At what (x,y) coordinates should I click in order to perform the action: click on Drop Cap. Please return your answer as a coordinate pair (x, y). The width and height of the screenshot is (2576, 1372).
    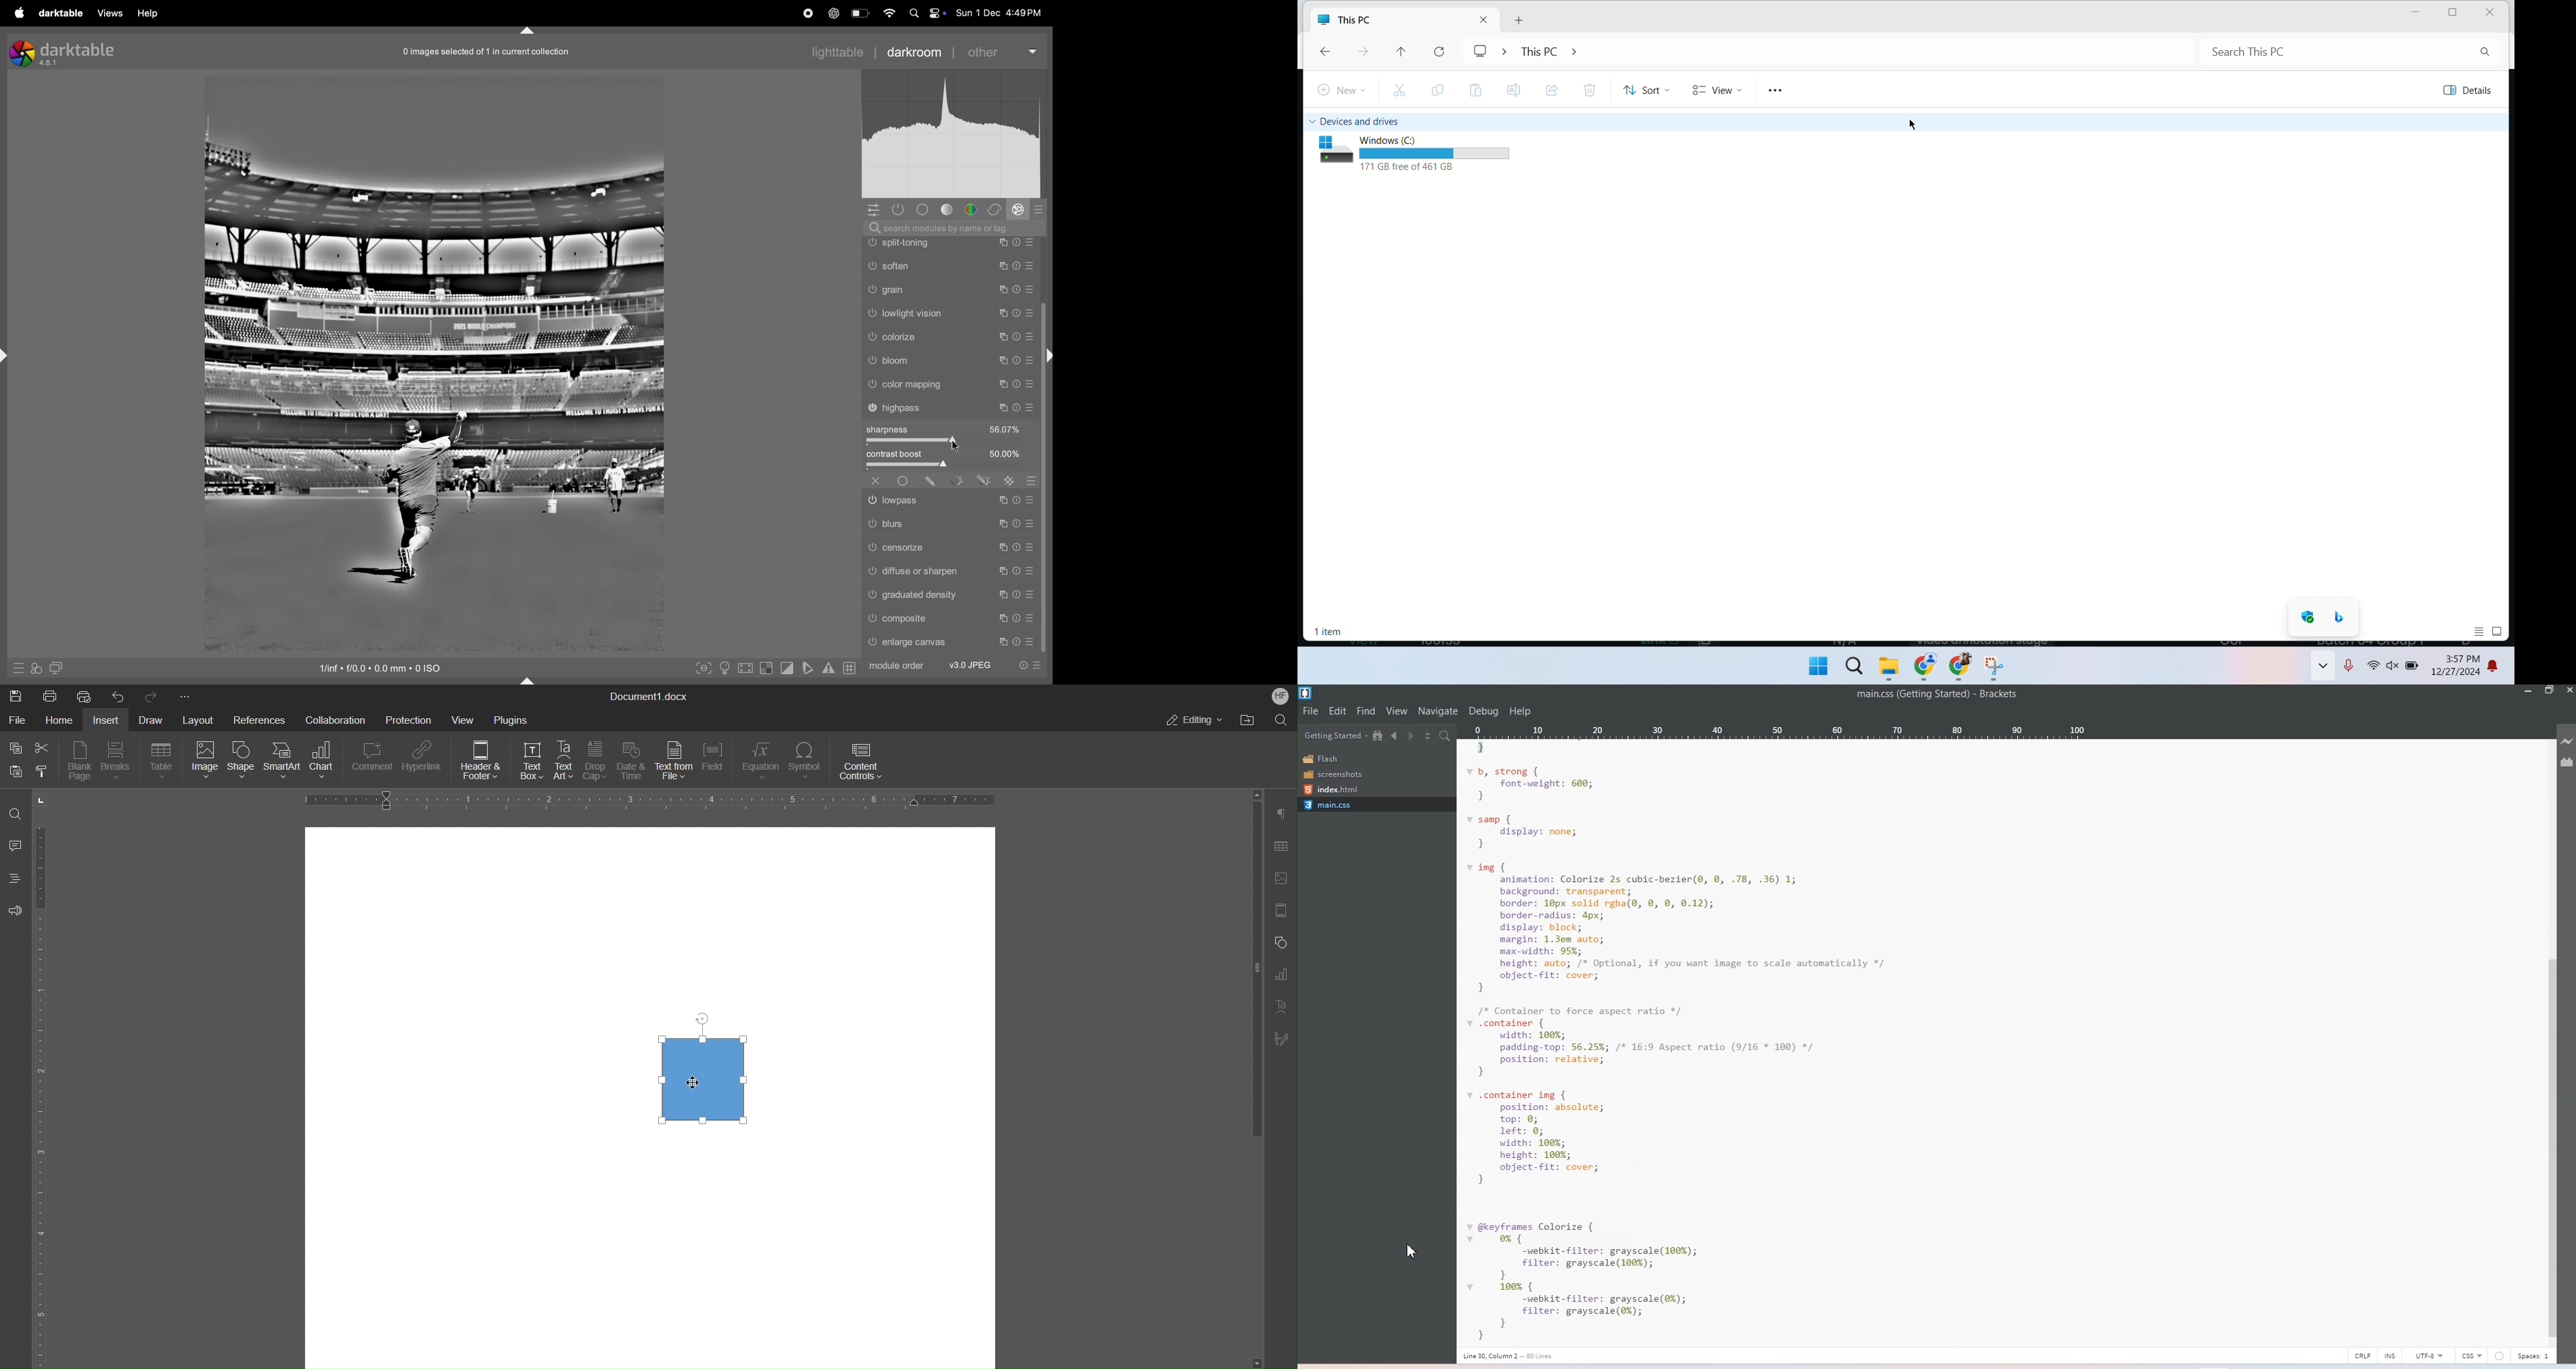
    Looking at the image, I should click on (597, 762).